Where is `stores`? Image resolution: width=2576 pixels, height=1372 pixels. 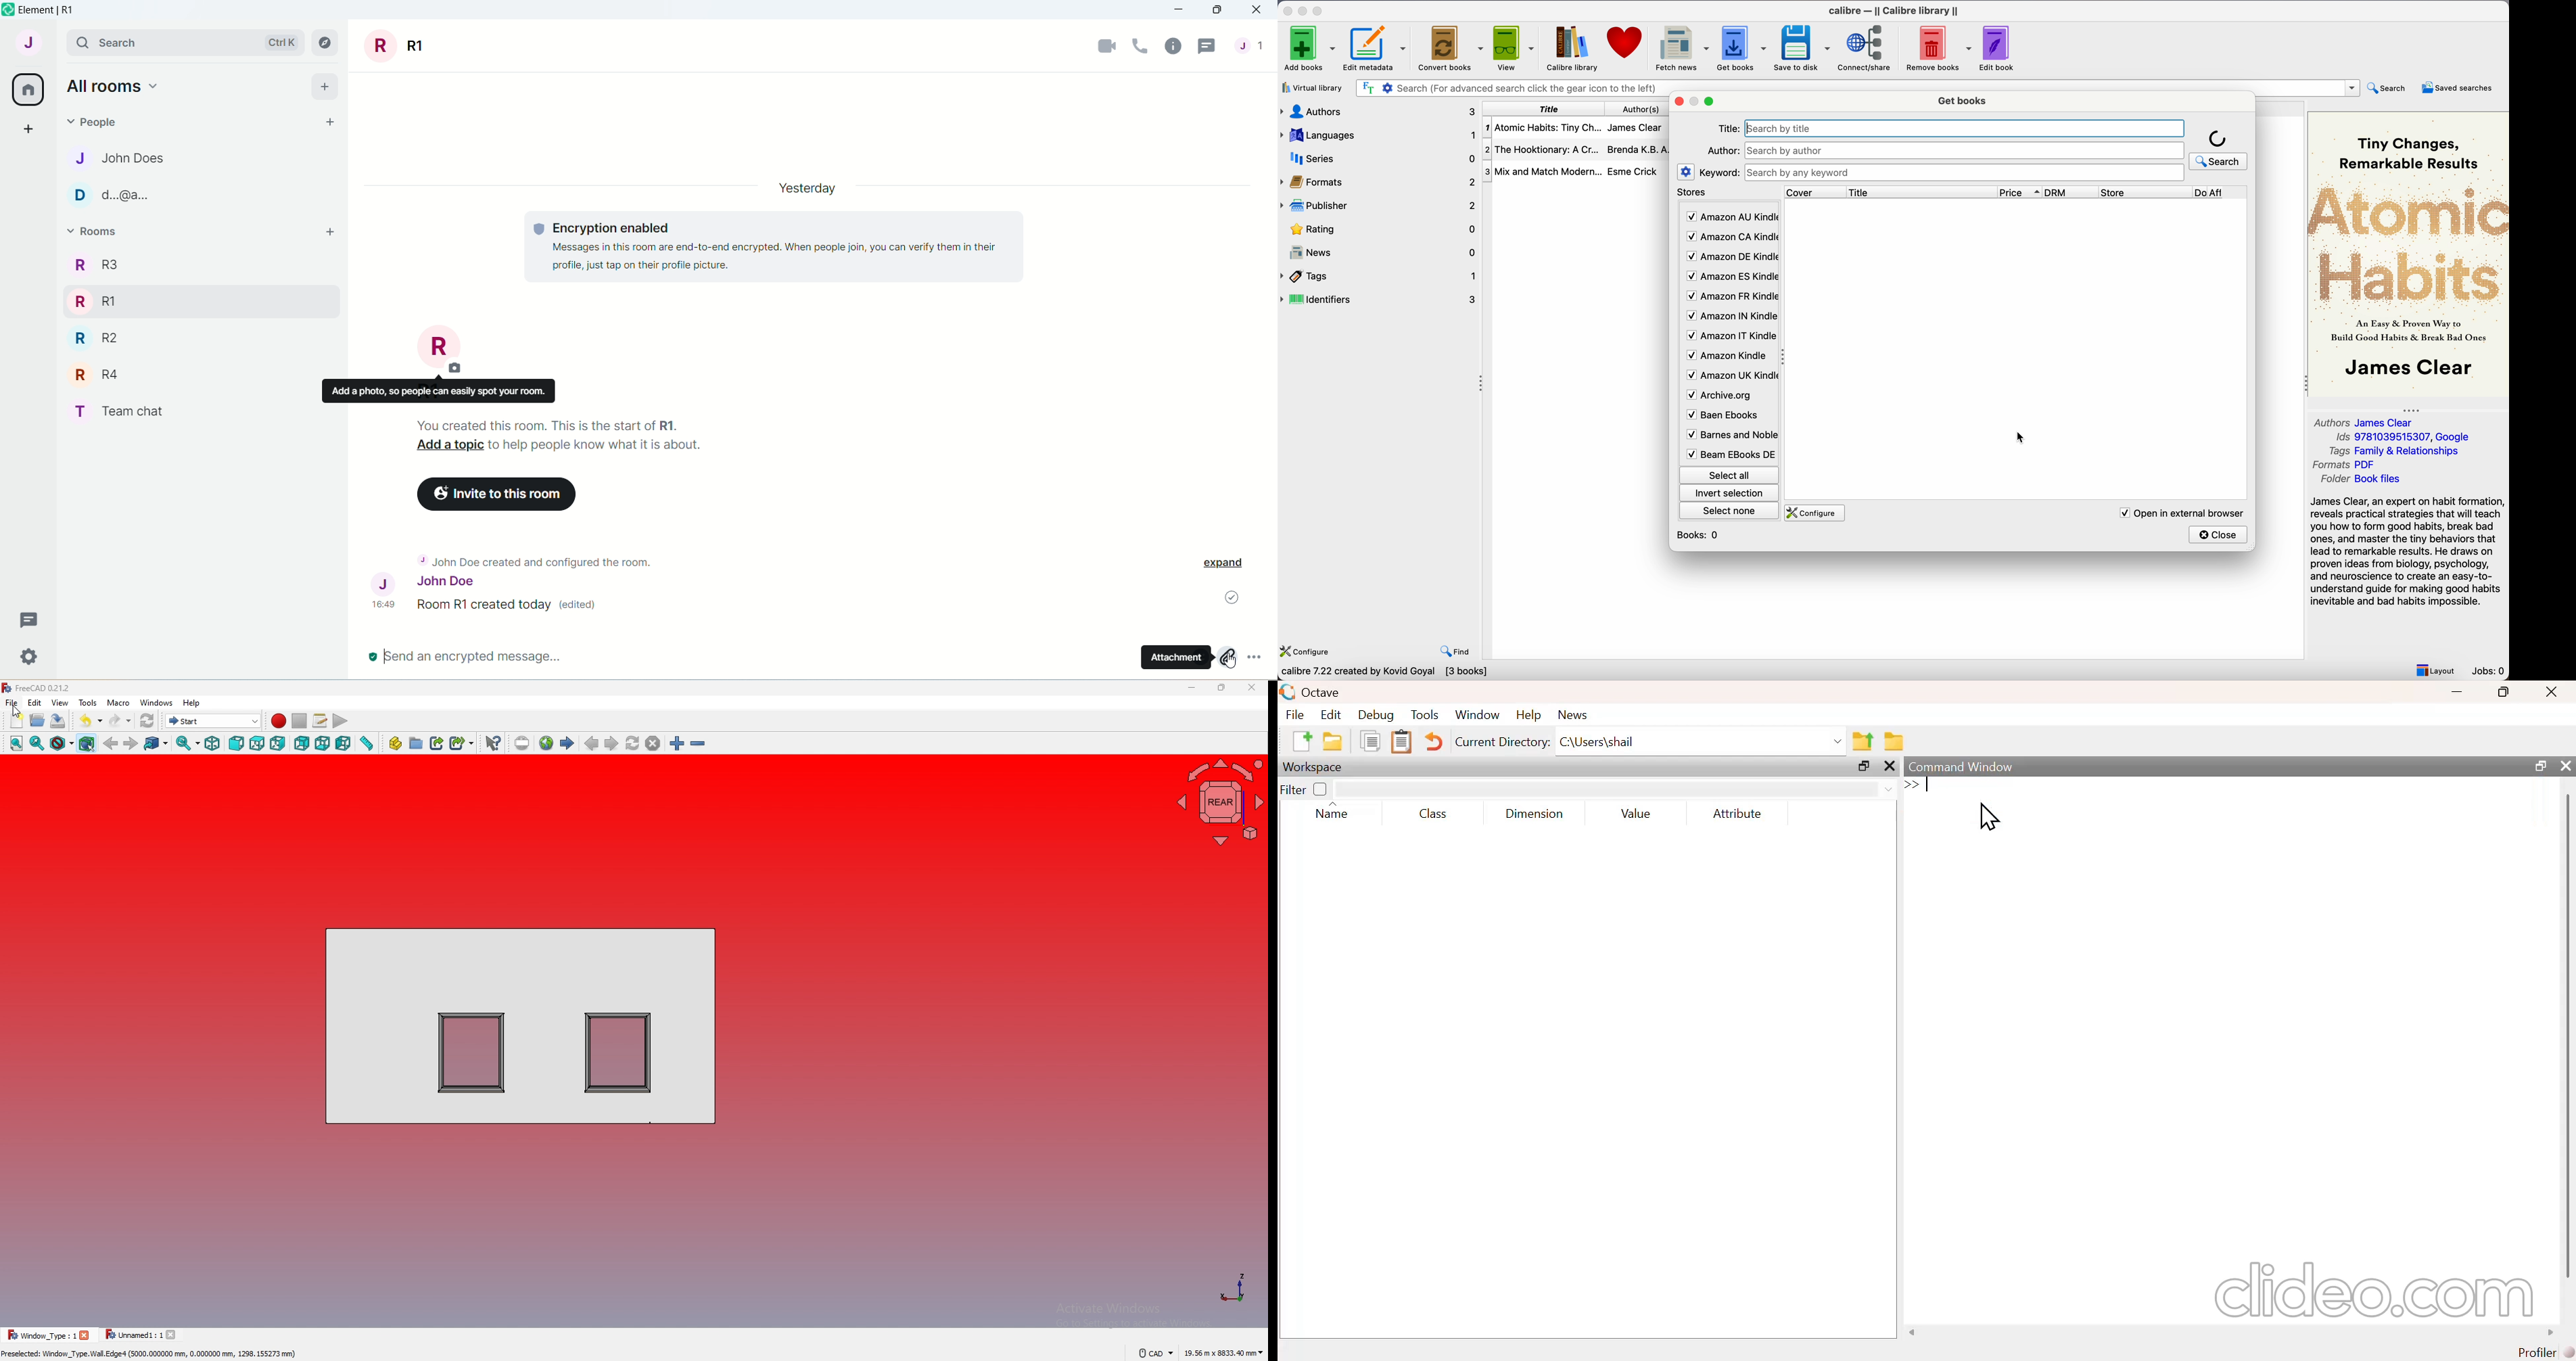
stores is located at coordinates (1694, 194).